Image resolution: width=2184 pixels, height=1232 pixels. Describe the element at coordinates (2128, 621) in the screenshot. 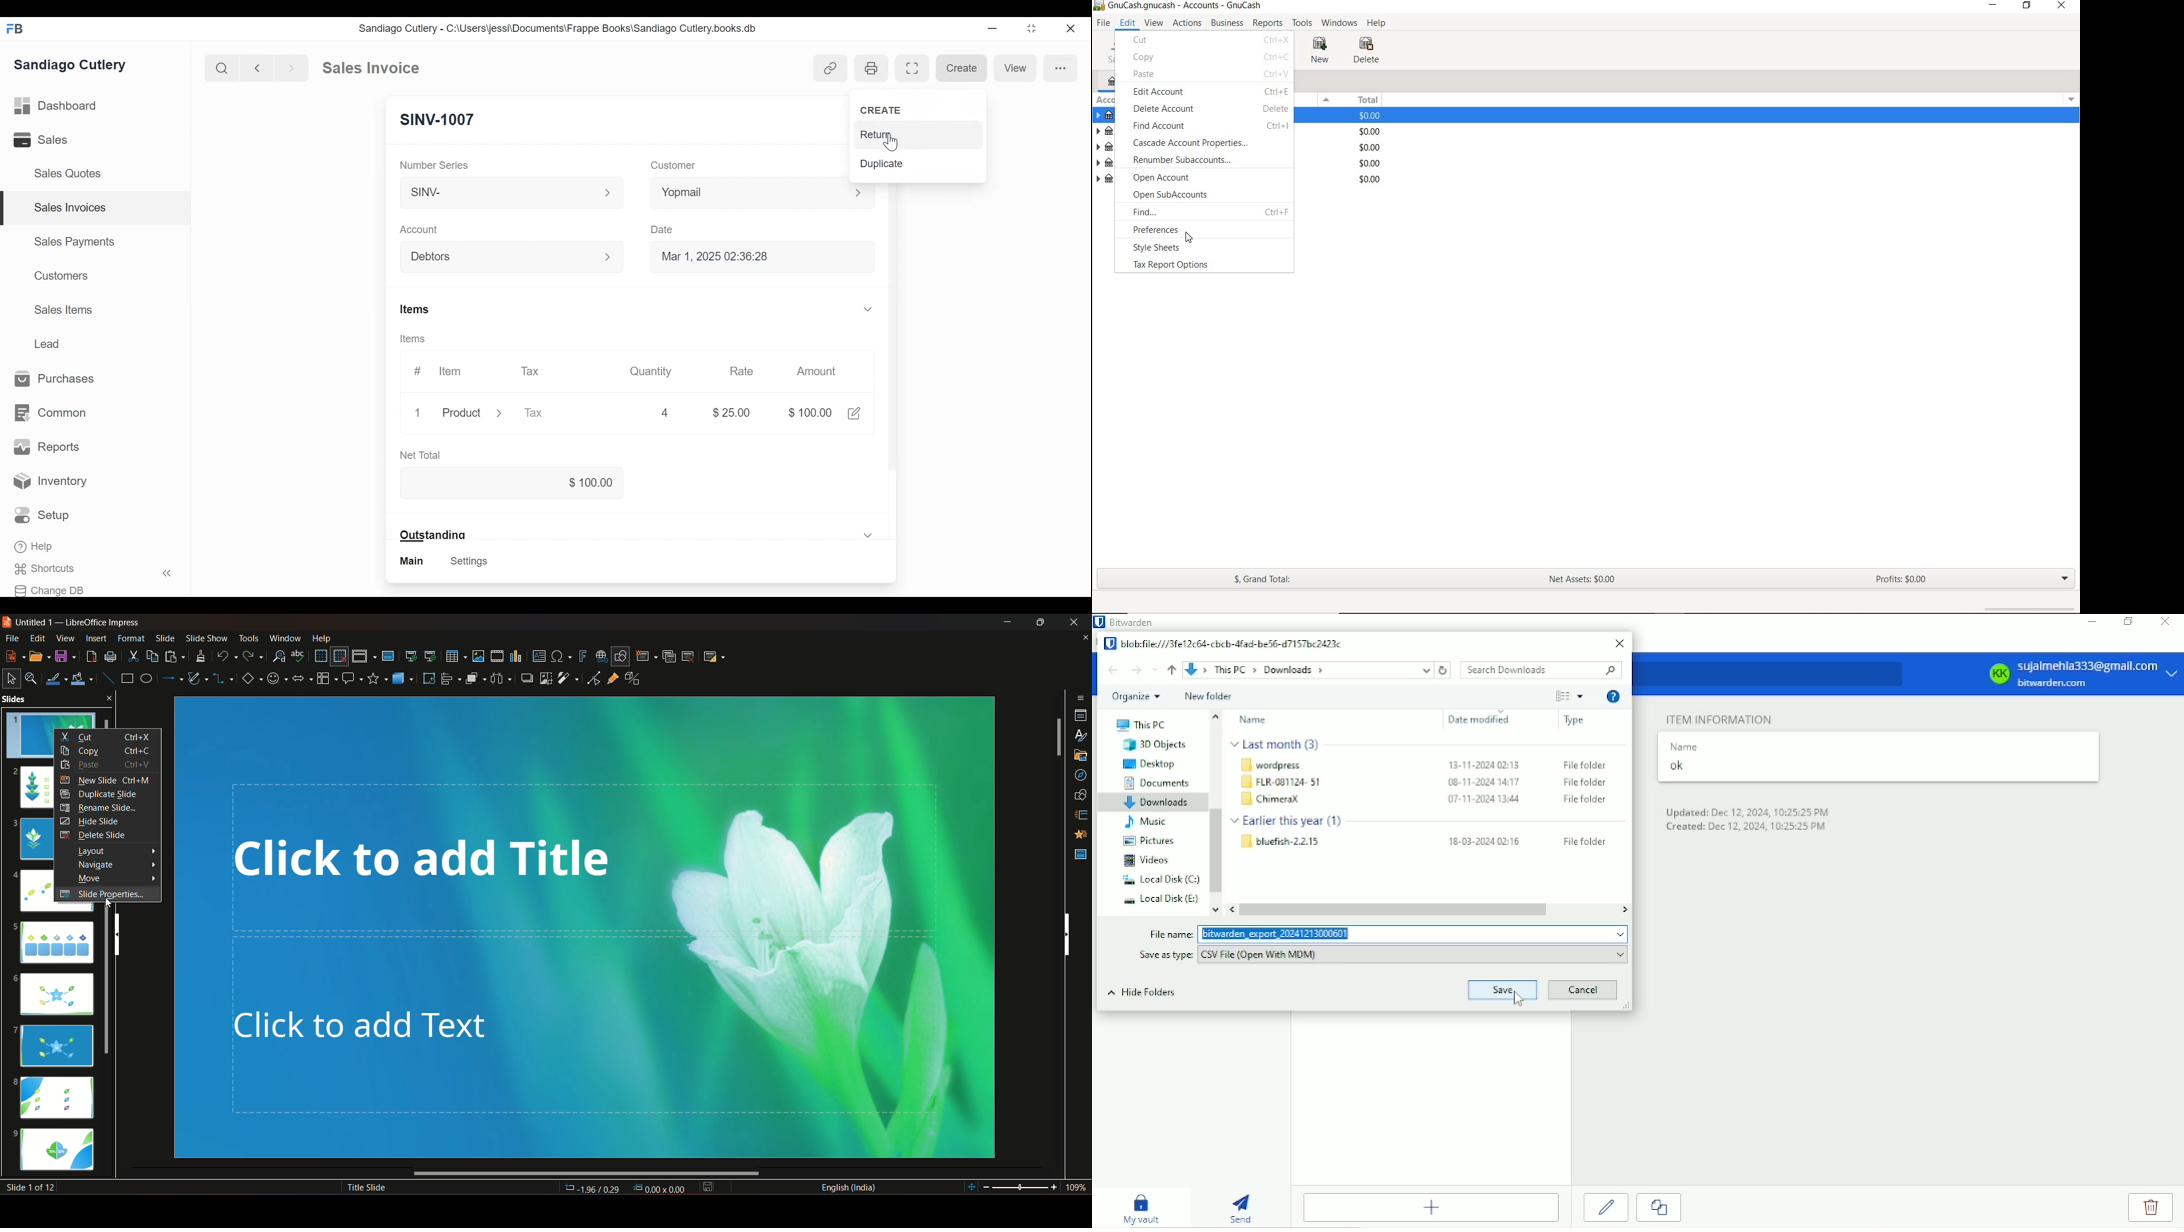

I see `Restore down` at that location.